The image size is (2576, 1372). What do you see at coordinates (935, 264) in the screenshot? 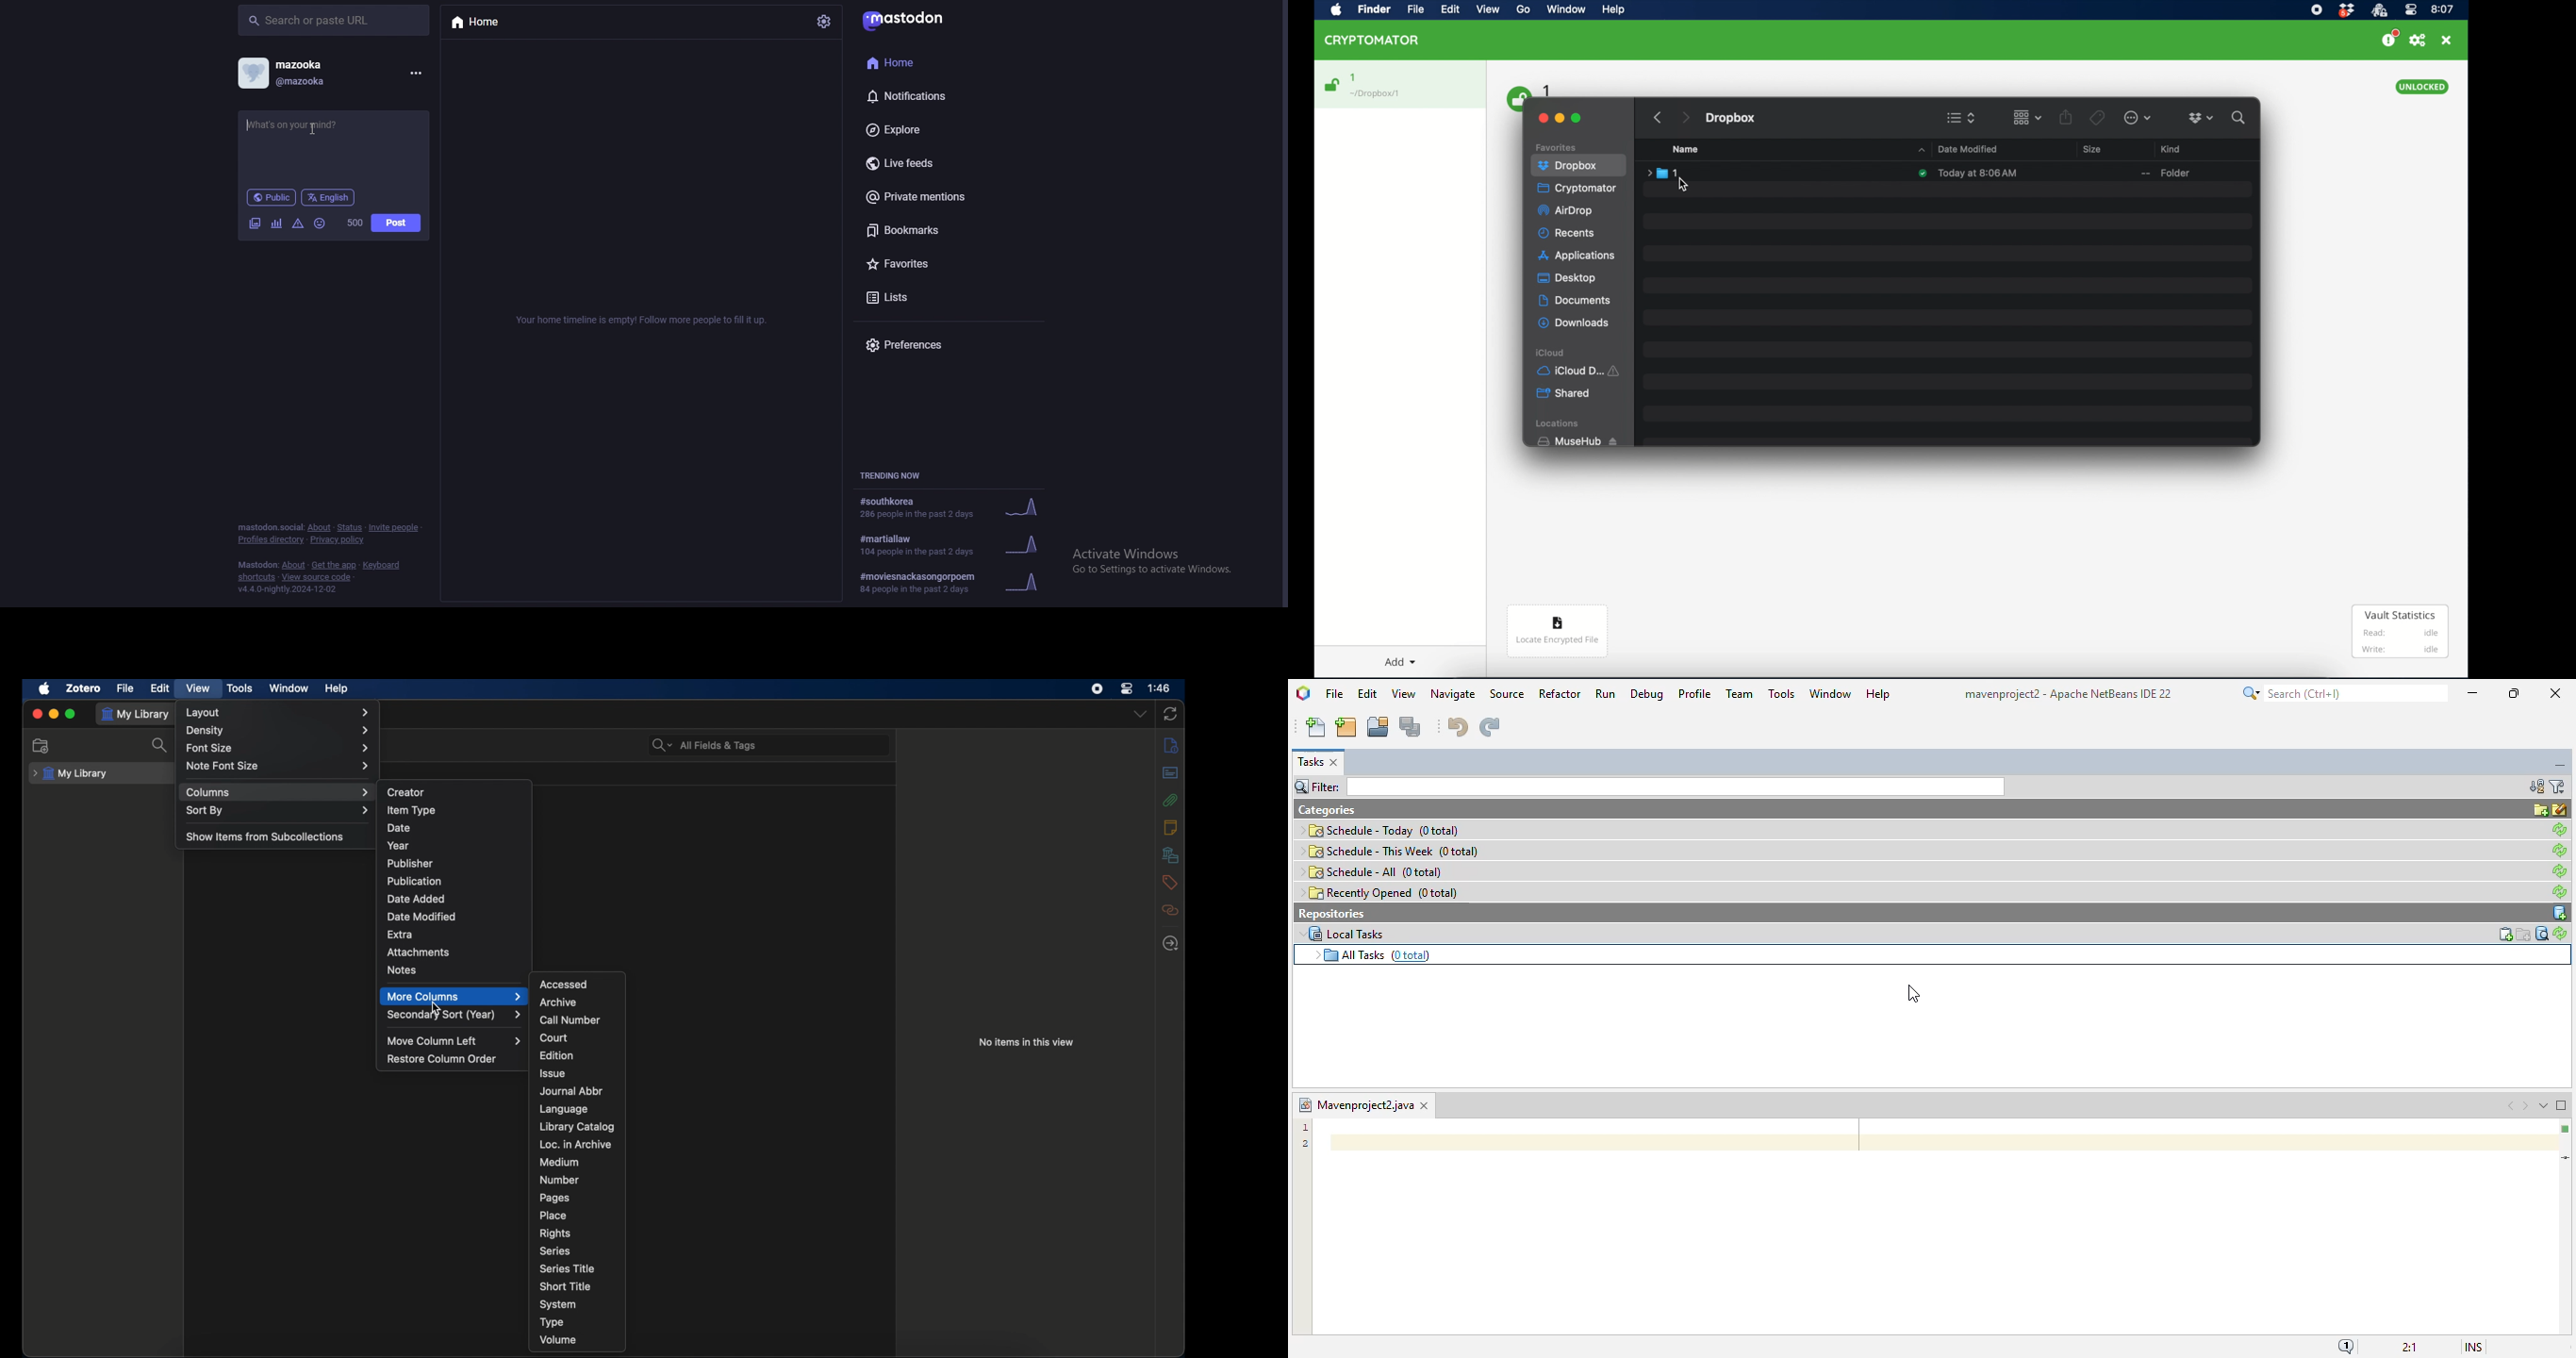
I see `favourites` at bounding box center [935, 264].